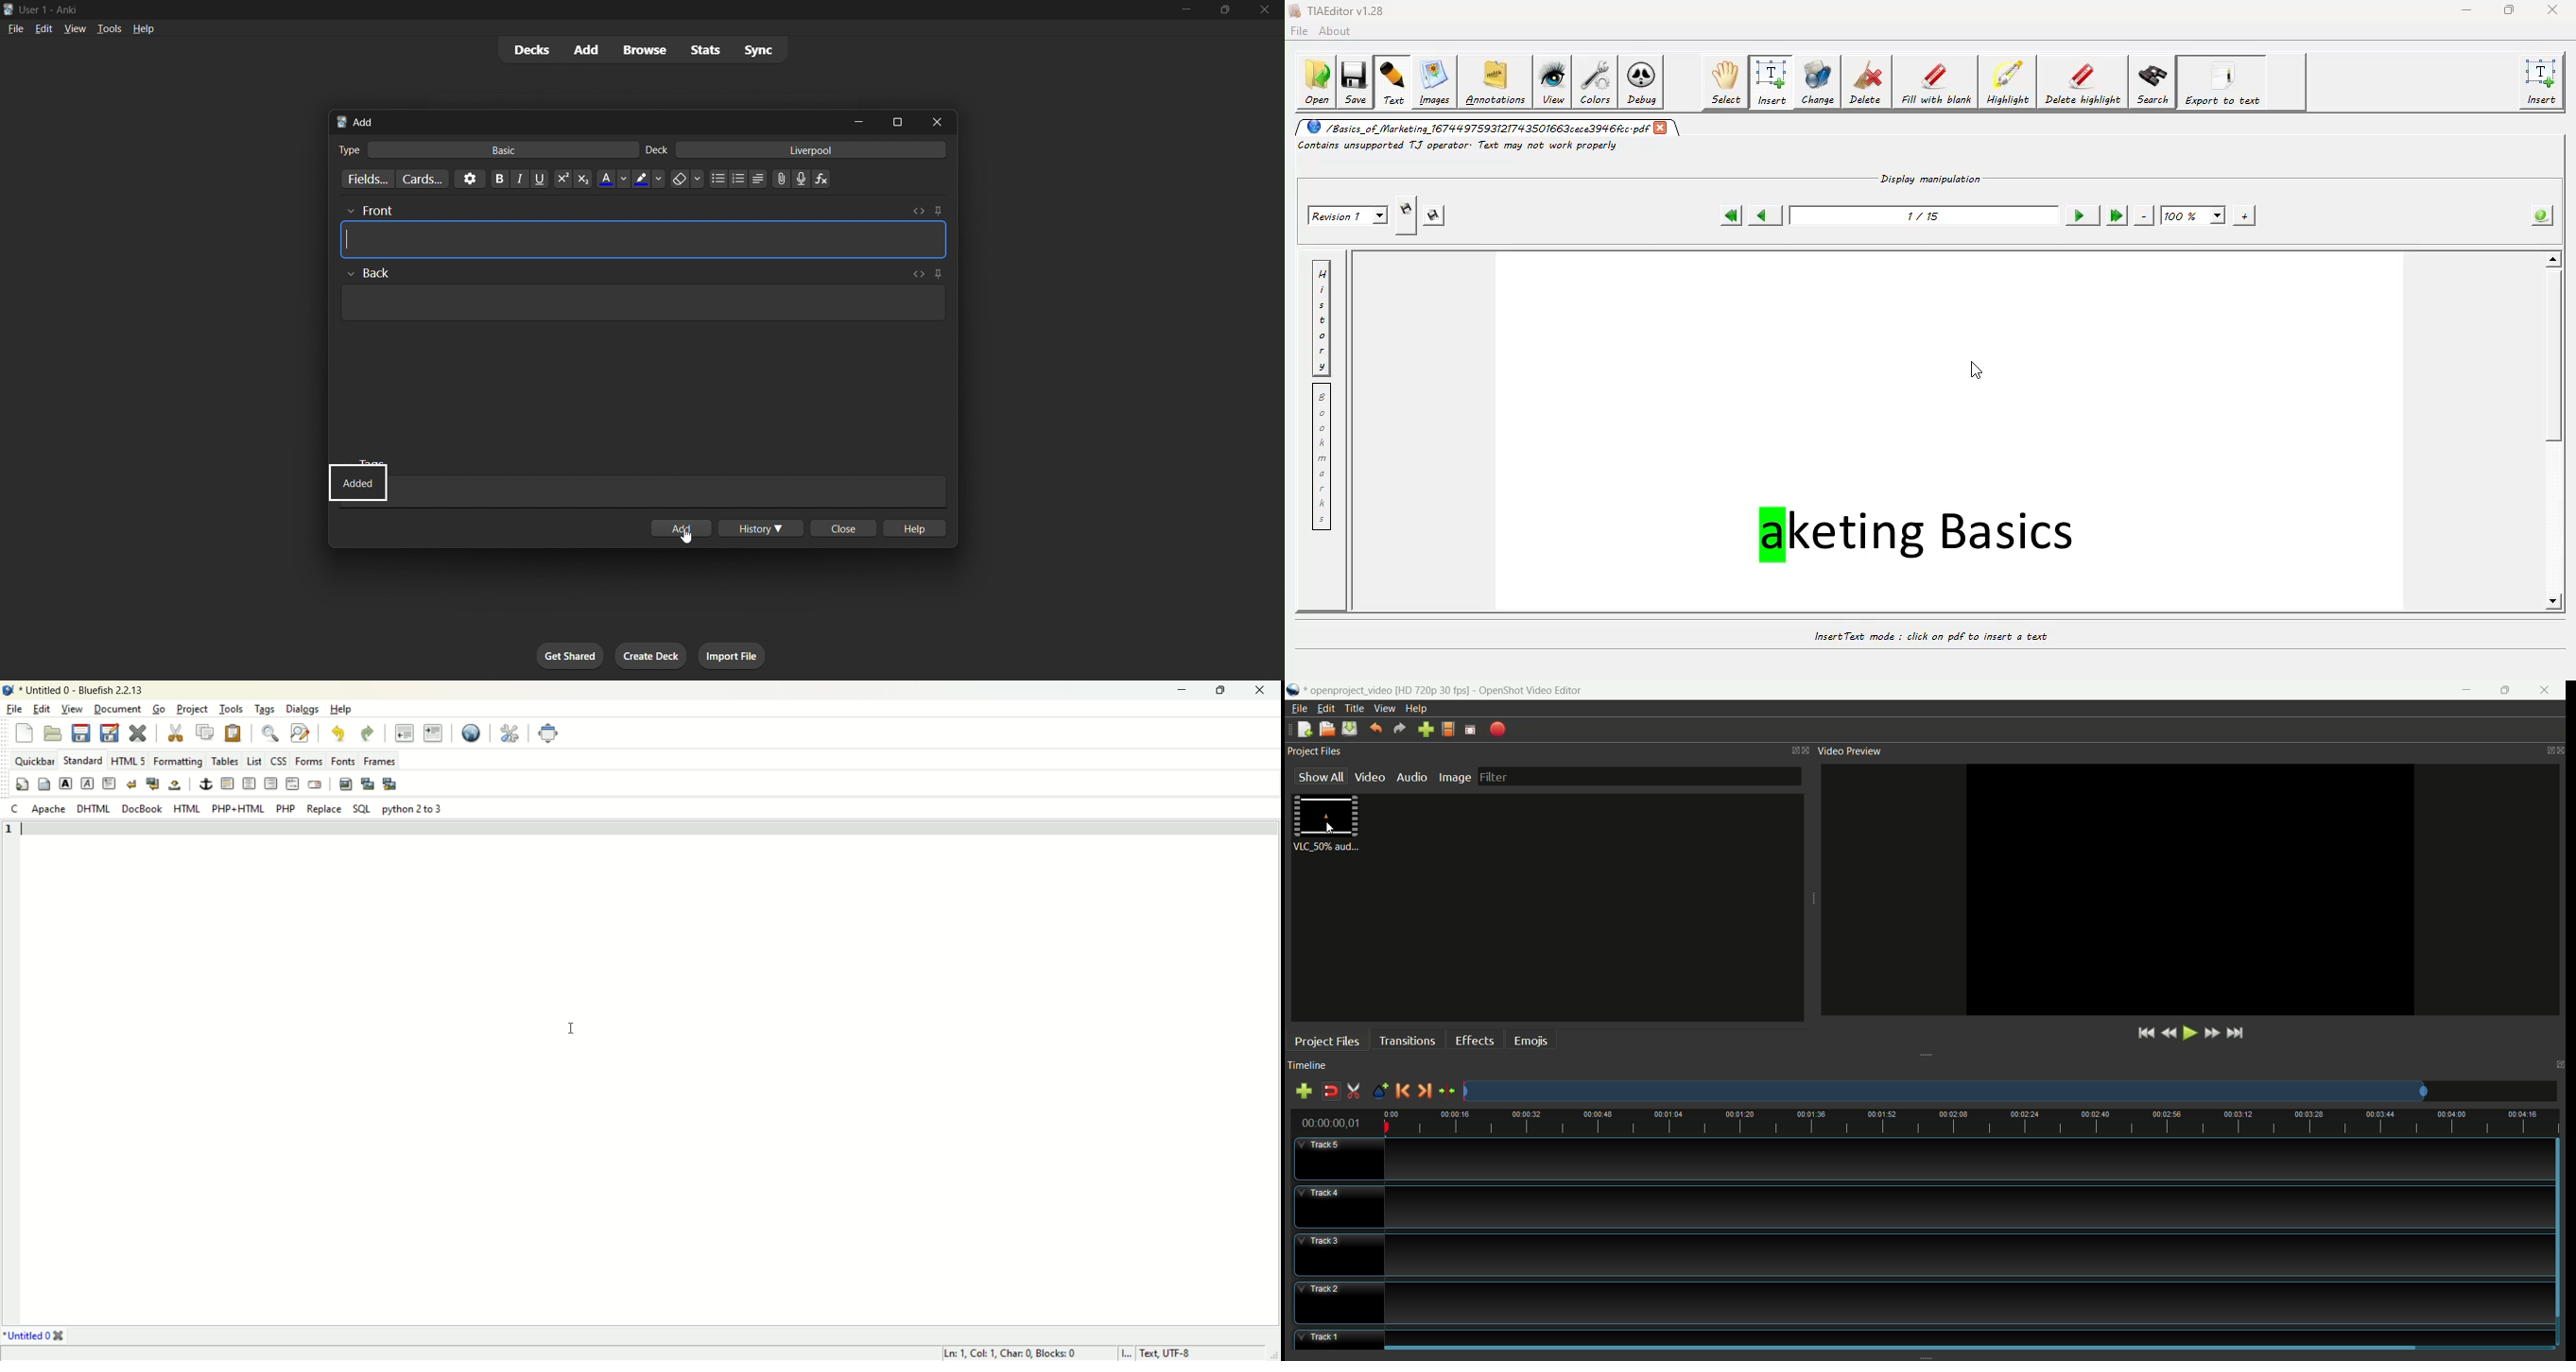 The image size is (2576, 1372). What do you see at coordinates (2011, 1091) in the screenshot?
I see `zoom factor` at bounding box center [2011, 1091].